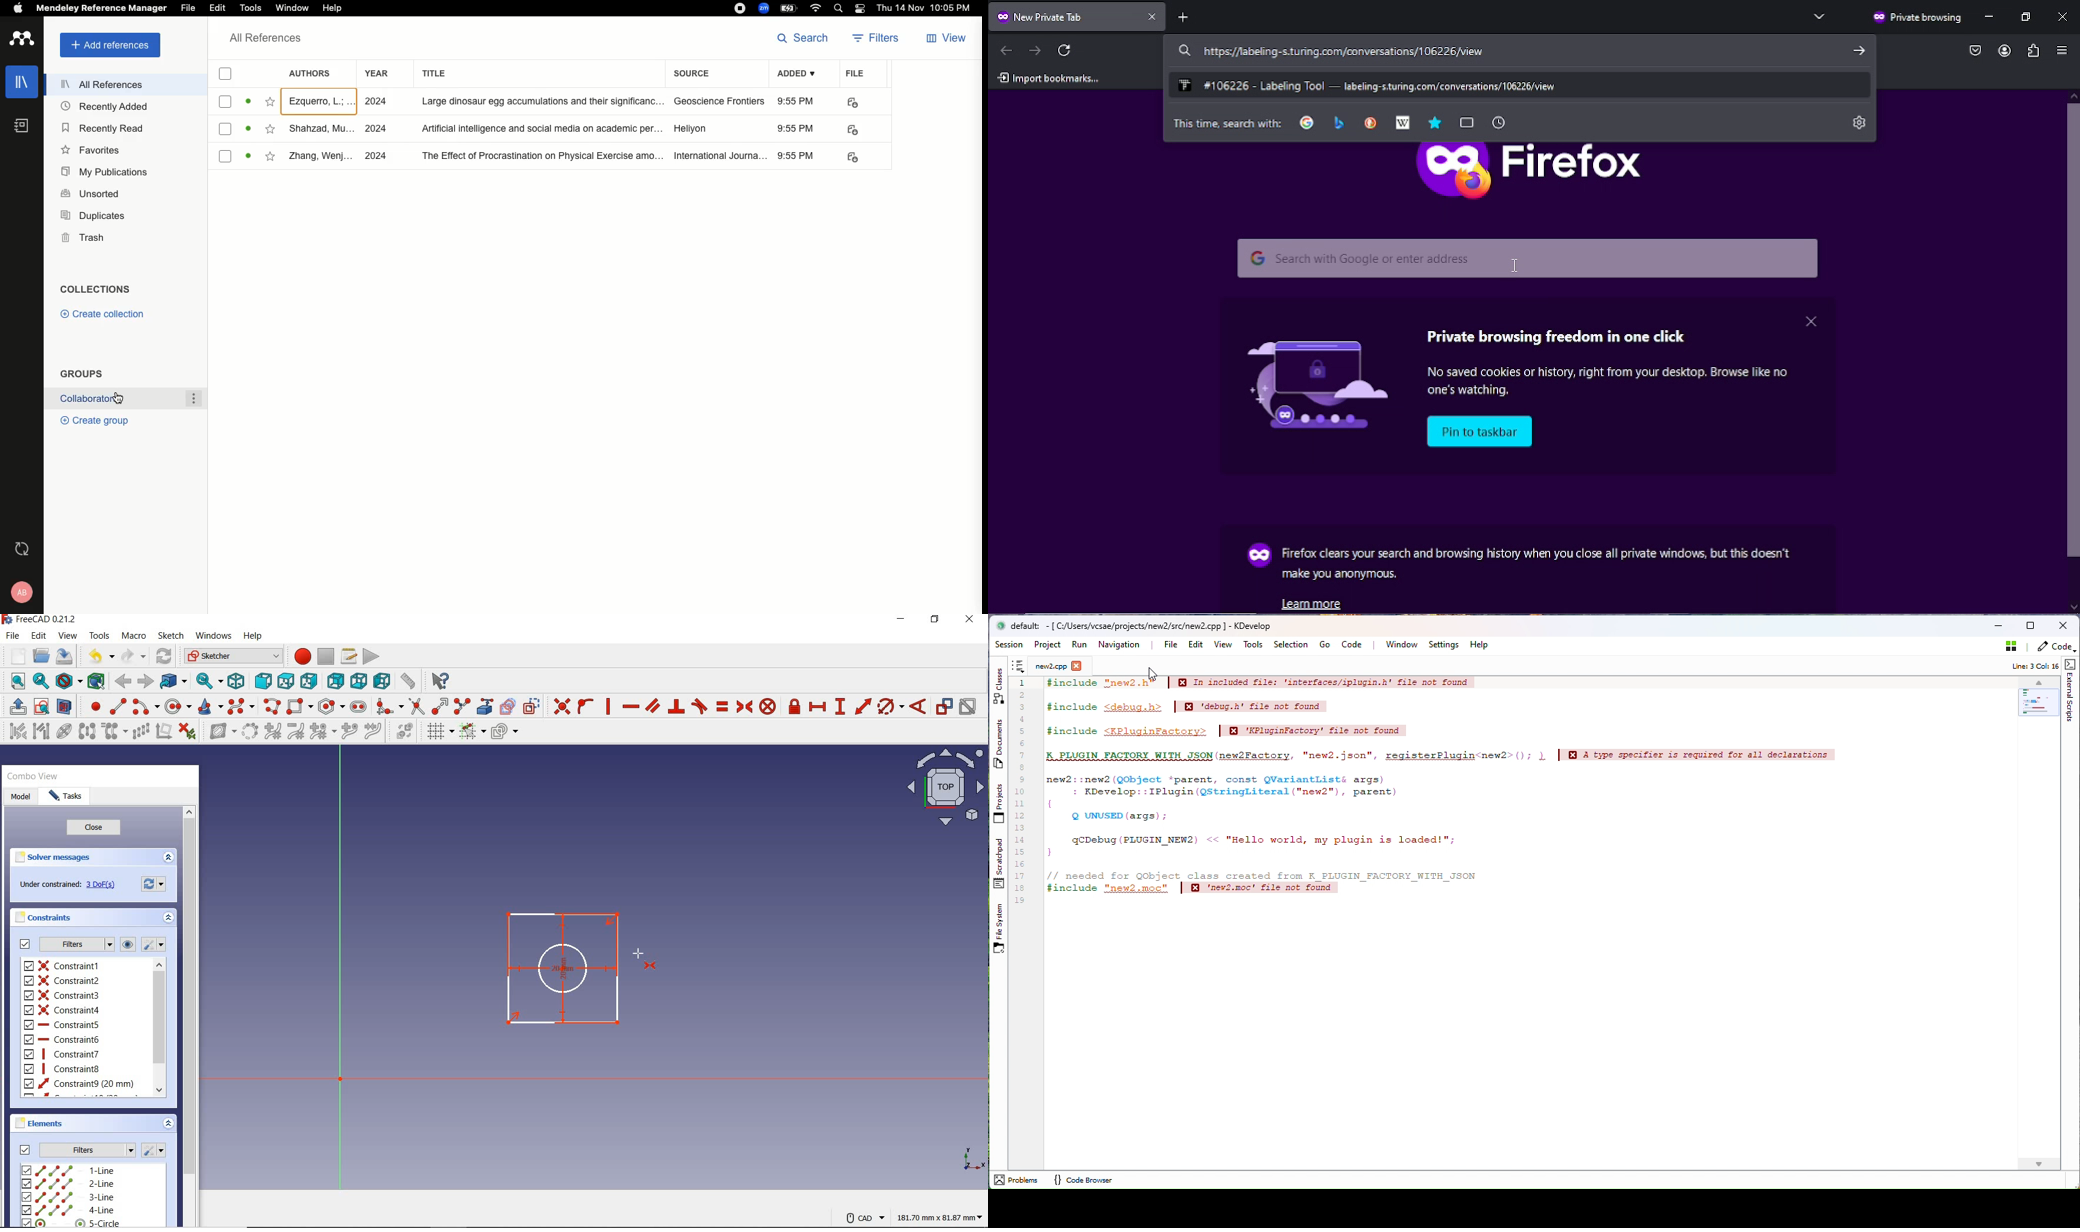  Describe the element at coordinates (794, 706) in the screenshot. I see `constrain lock` at that location.